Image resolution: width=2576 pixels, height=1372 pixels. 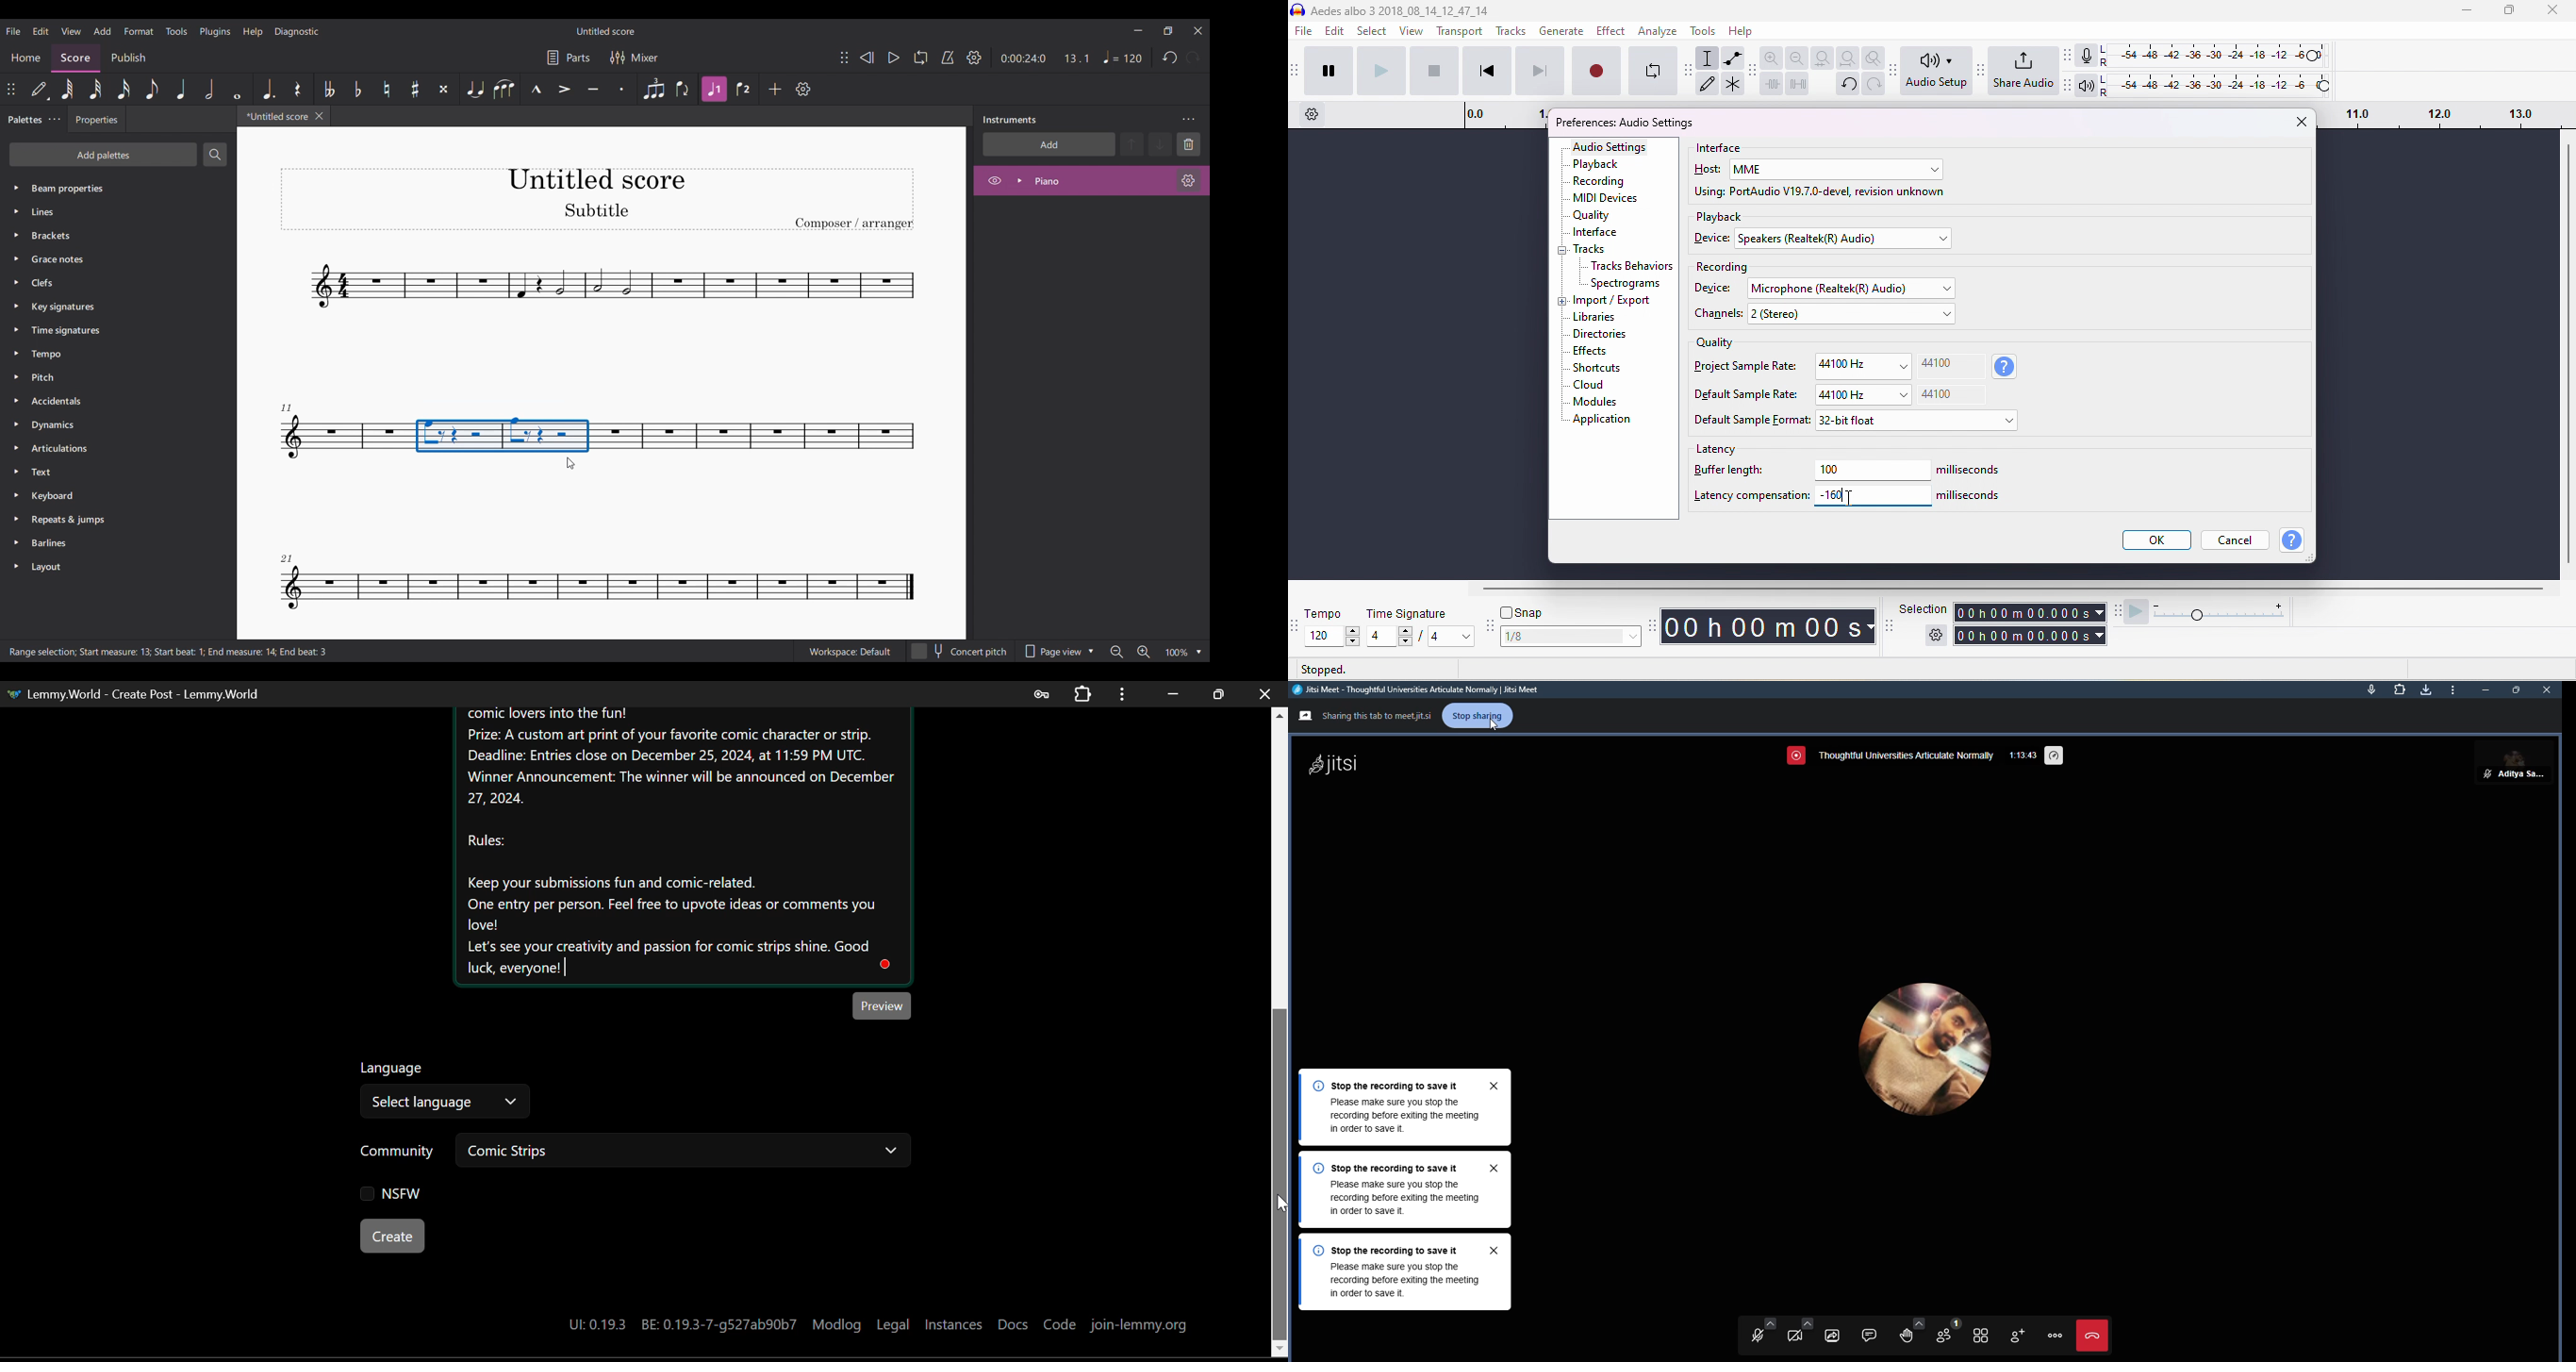 I want to click on Tracks behavior, so click(x=1632, y=267).